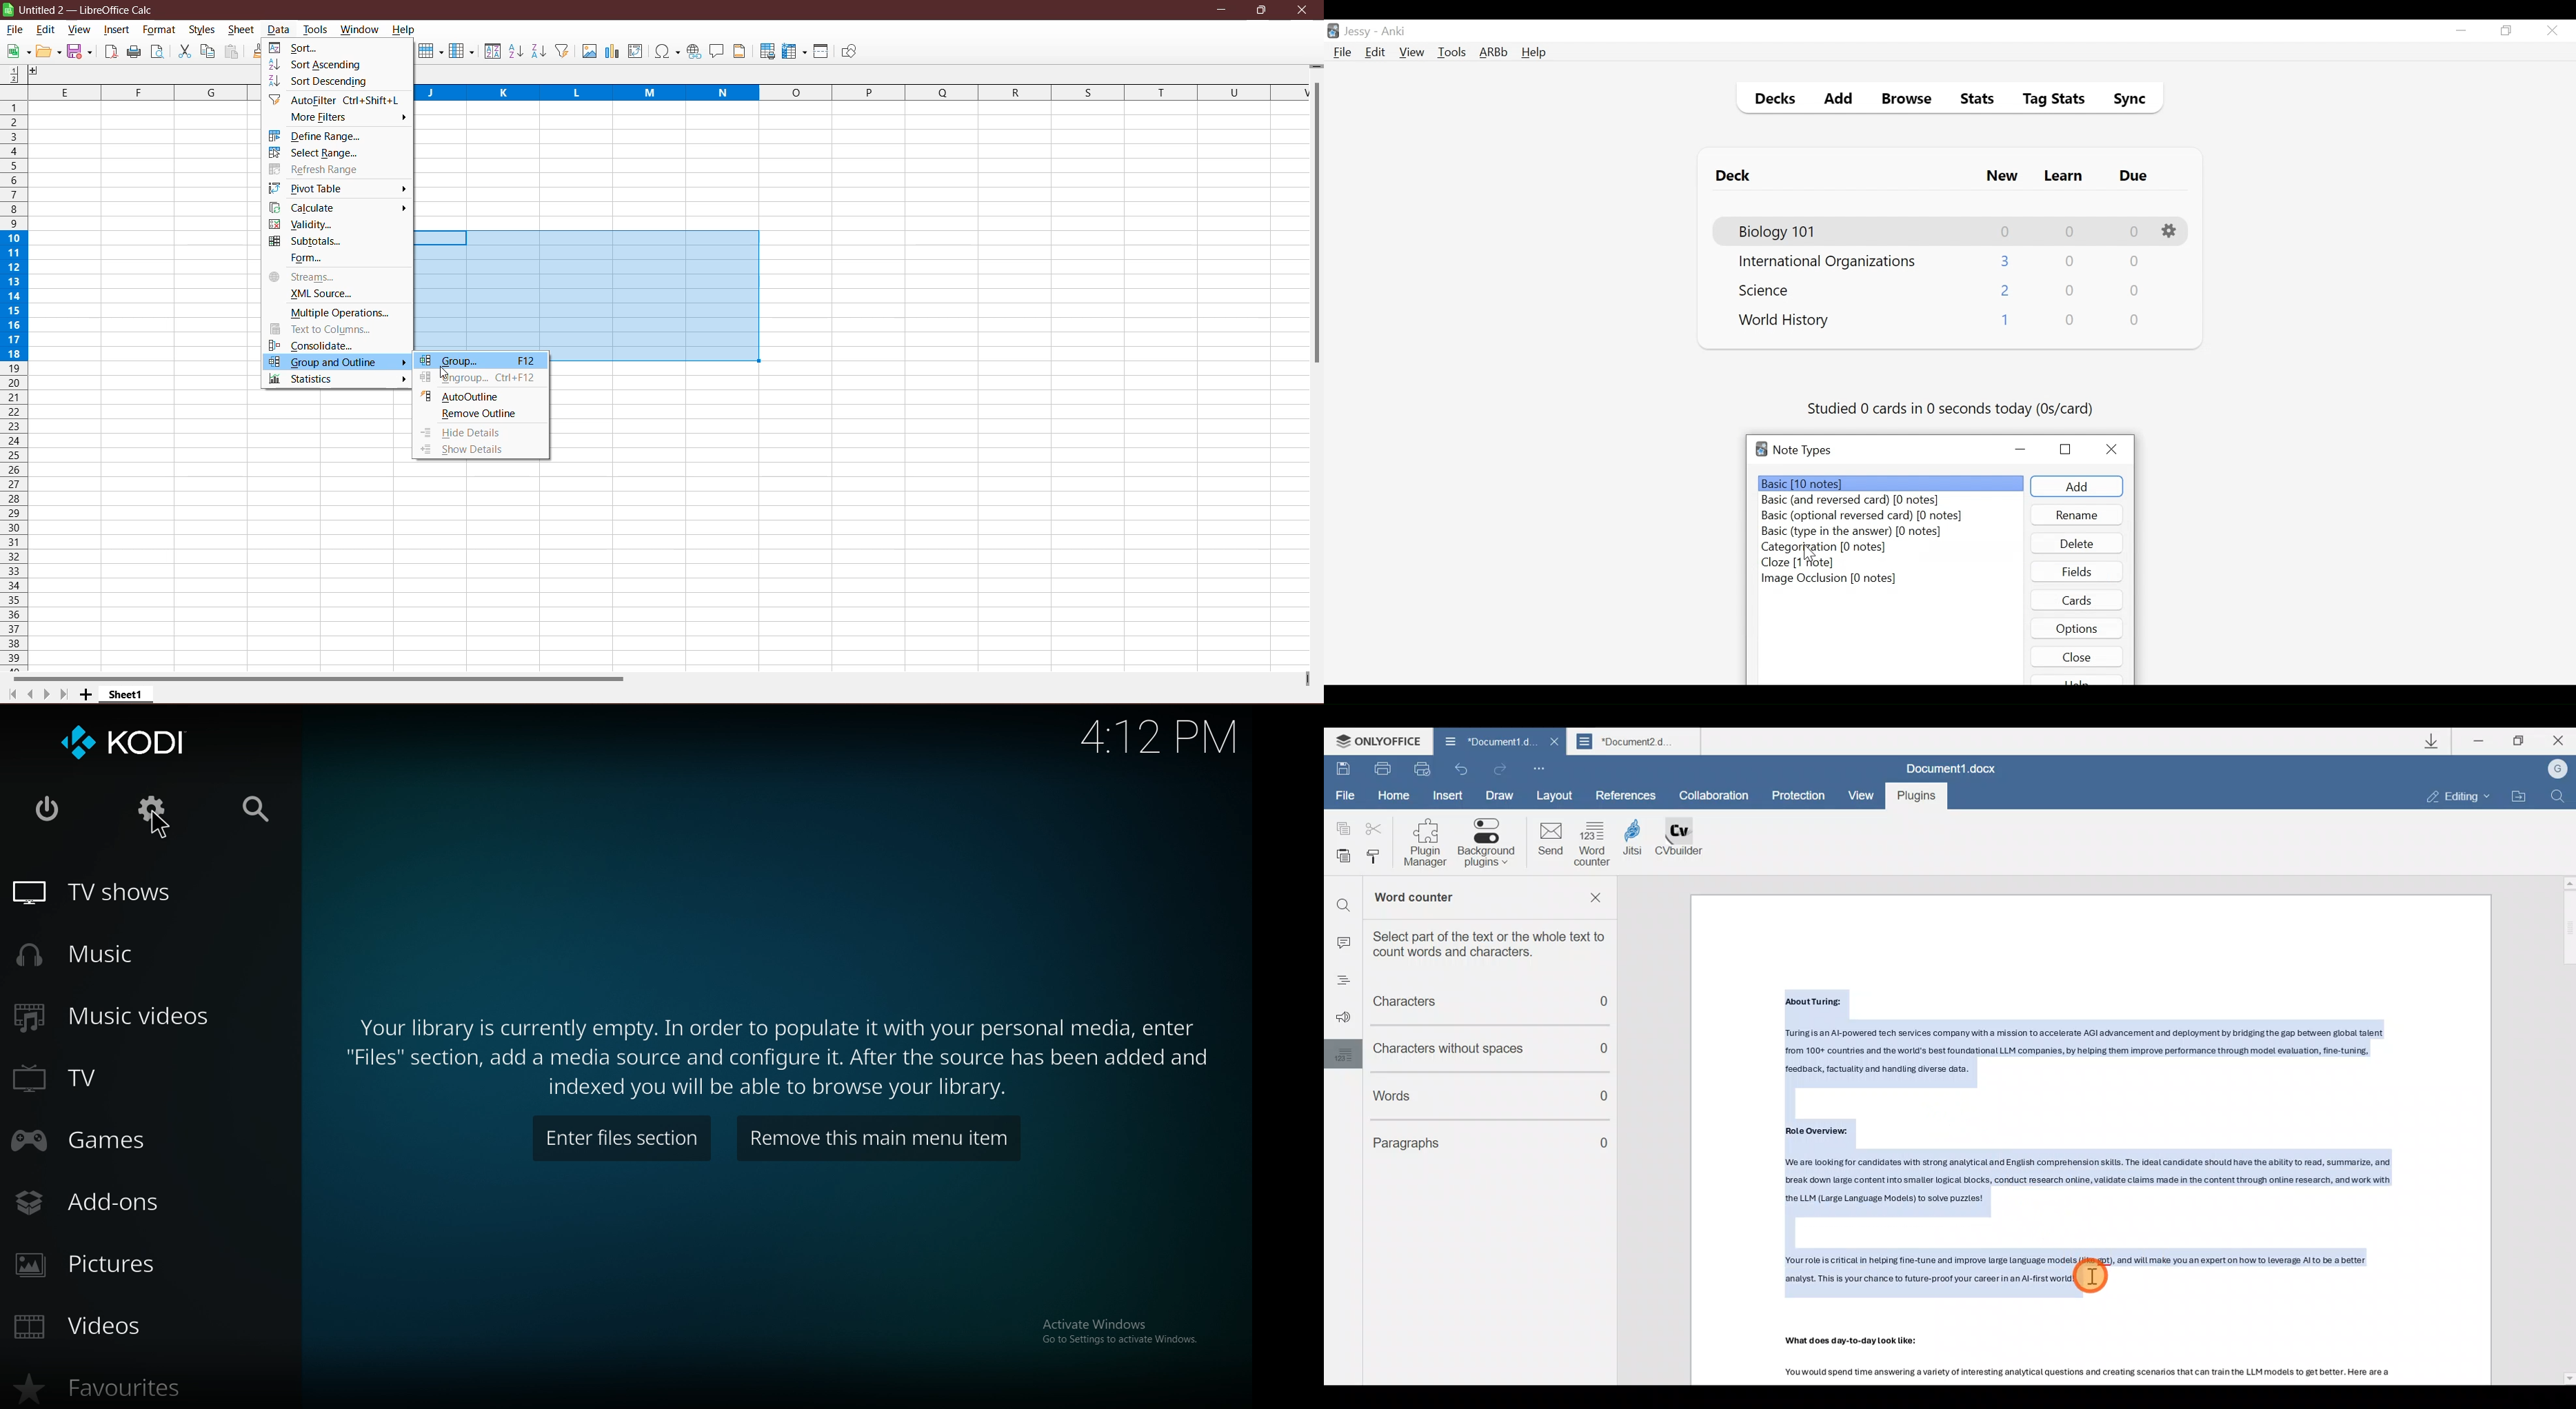 The width and height of the screenshot is (2576, 1428). What do you see at coordinates (1550, 842) in the screenshot?
I see `Send` at bounding box center [1550, 842].